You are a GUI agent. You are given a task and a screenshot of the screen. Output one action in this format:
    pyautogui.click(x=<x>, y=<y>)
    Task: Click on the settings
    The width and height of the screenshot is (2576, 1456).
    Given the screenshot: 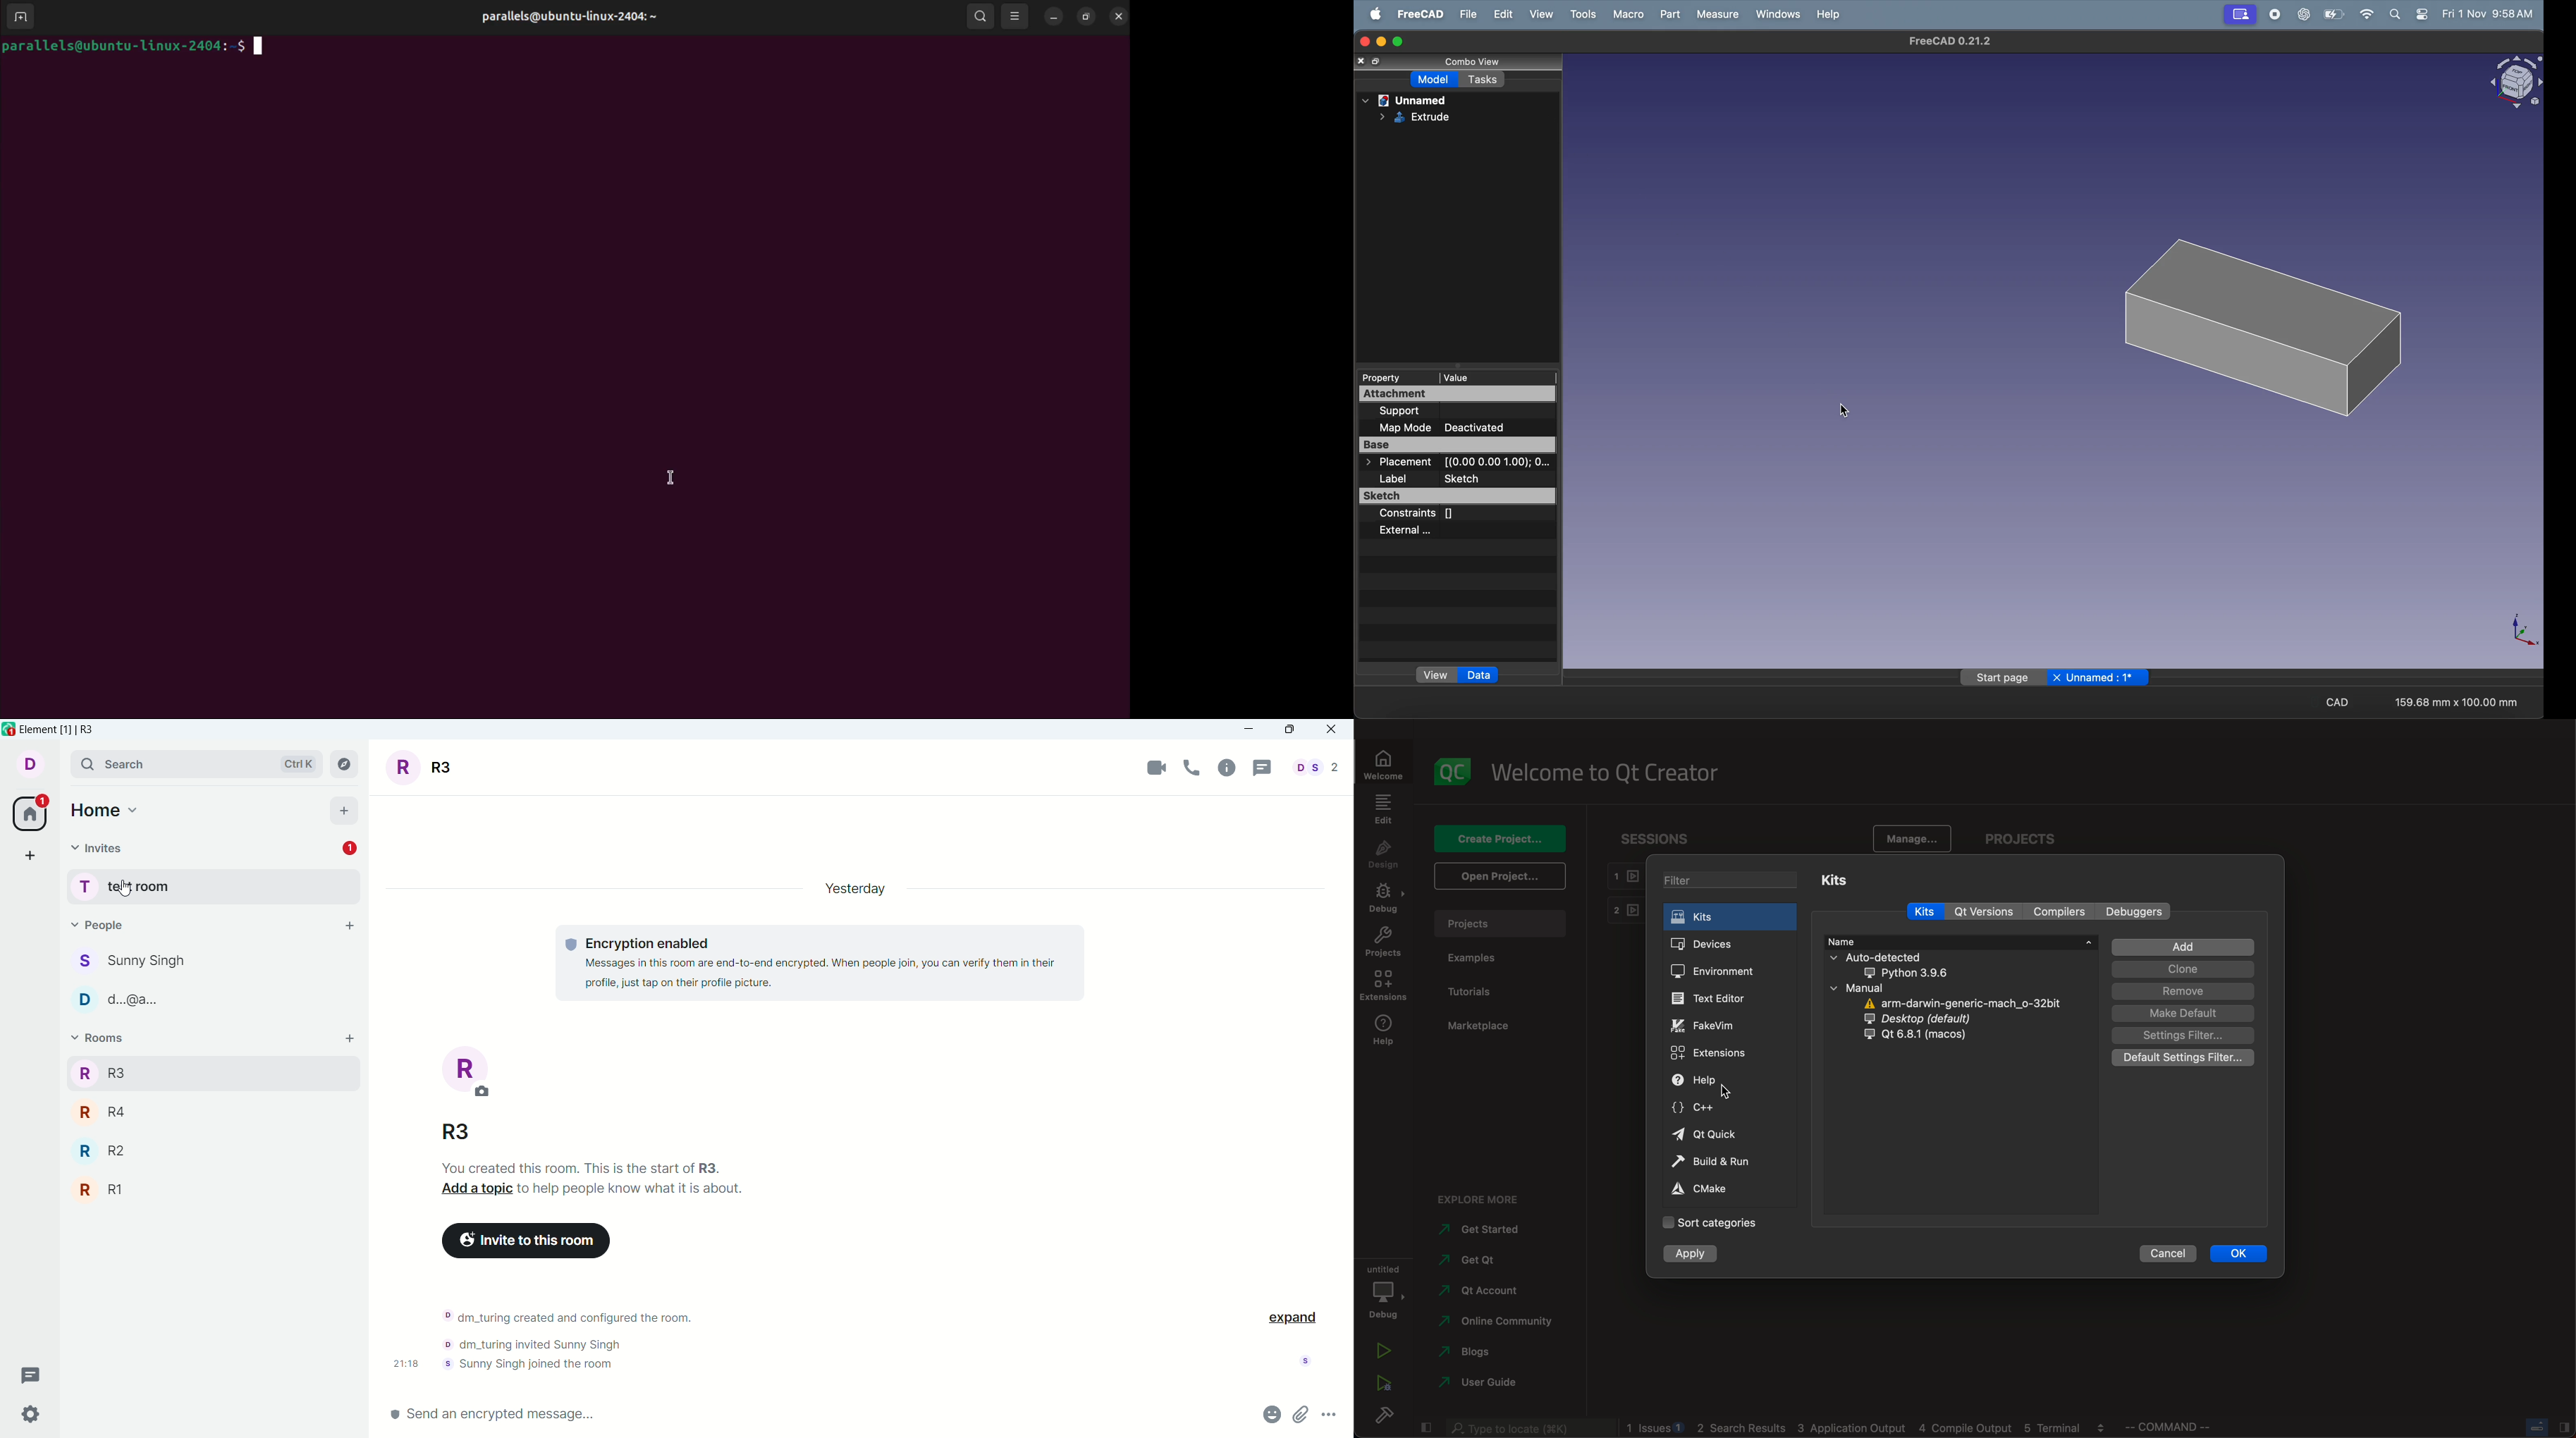 What is the action you would take?
    pyautogui.click(x=32, y=1416)
    